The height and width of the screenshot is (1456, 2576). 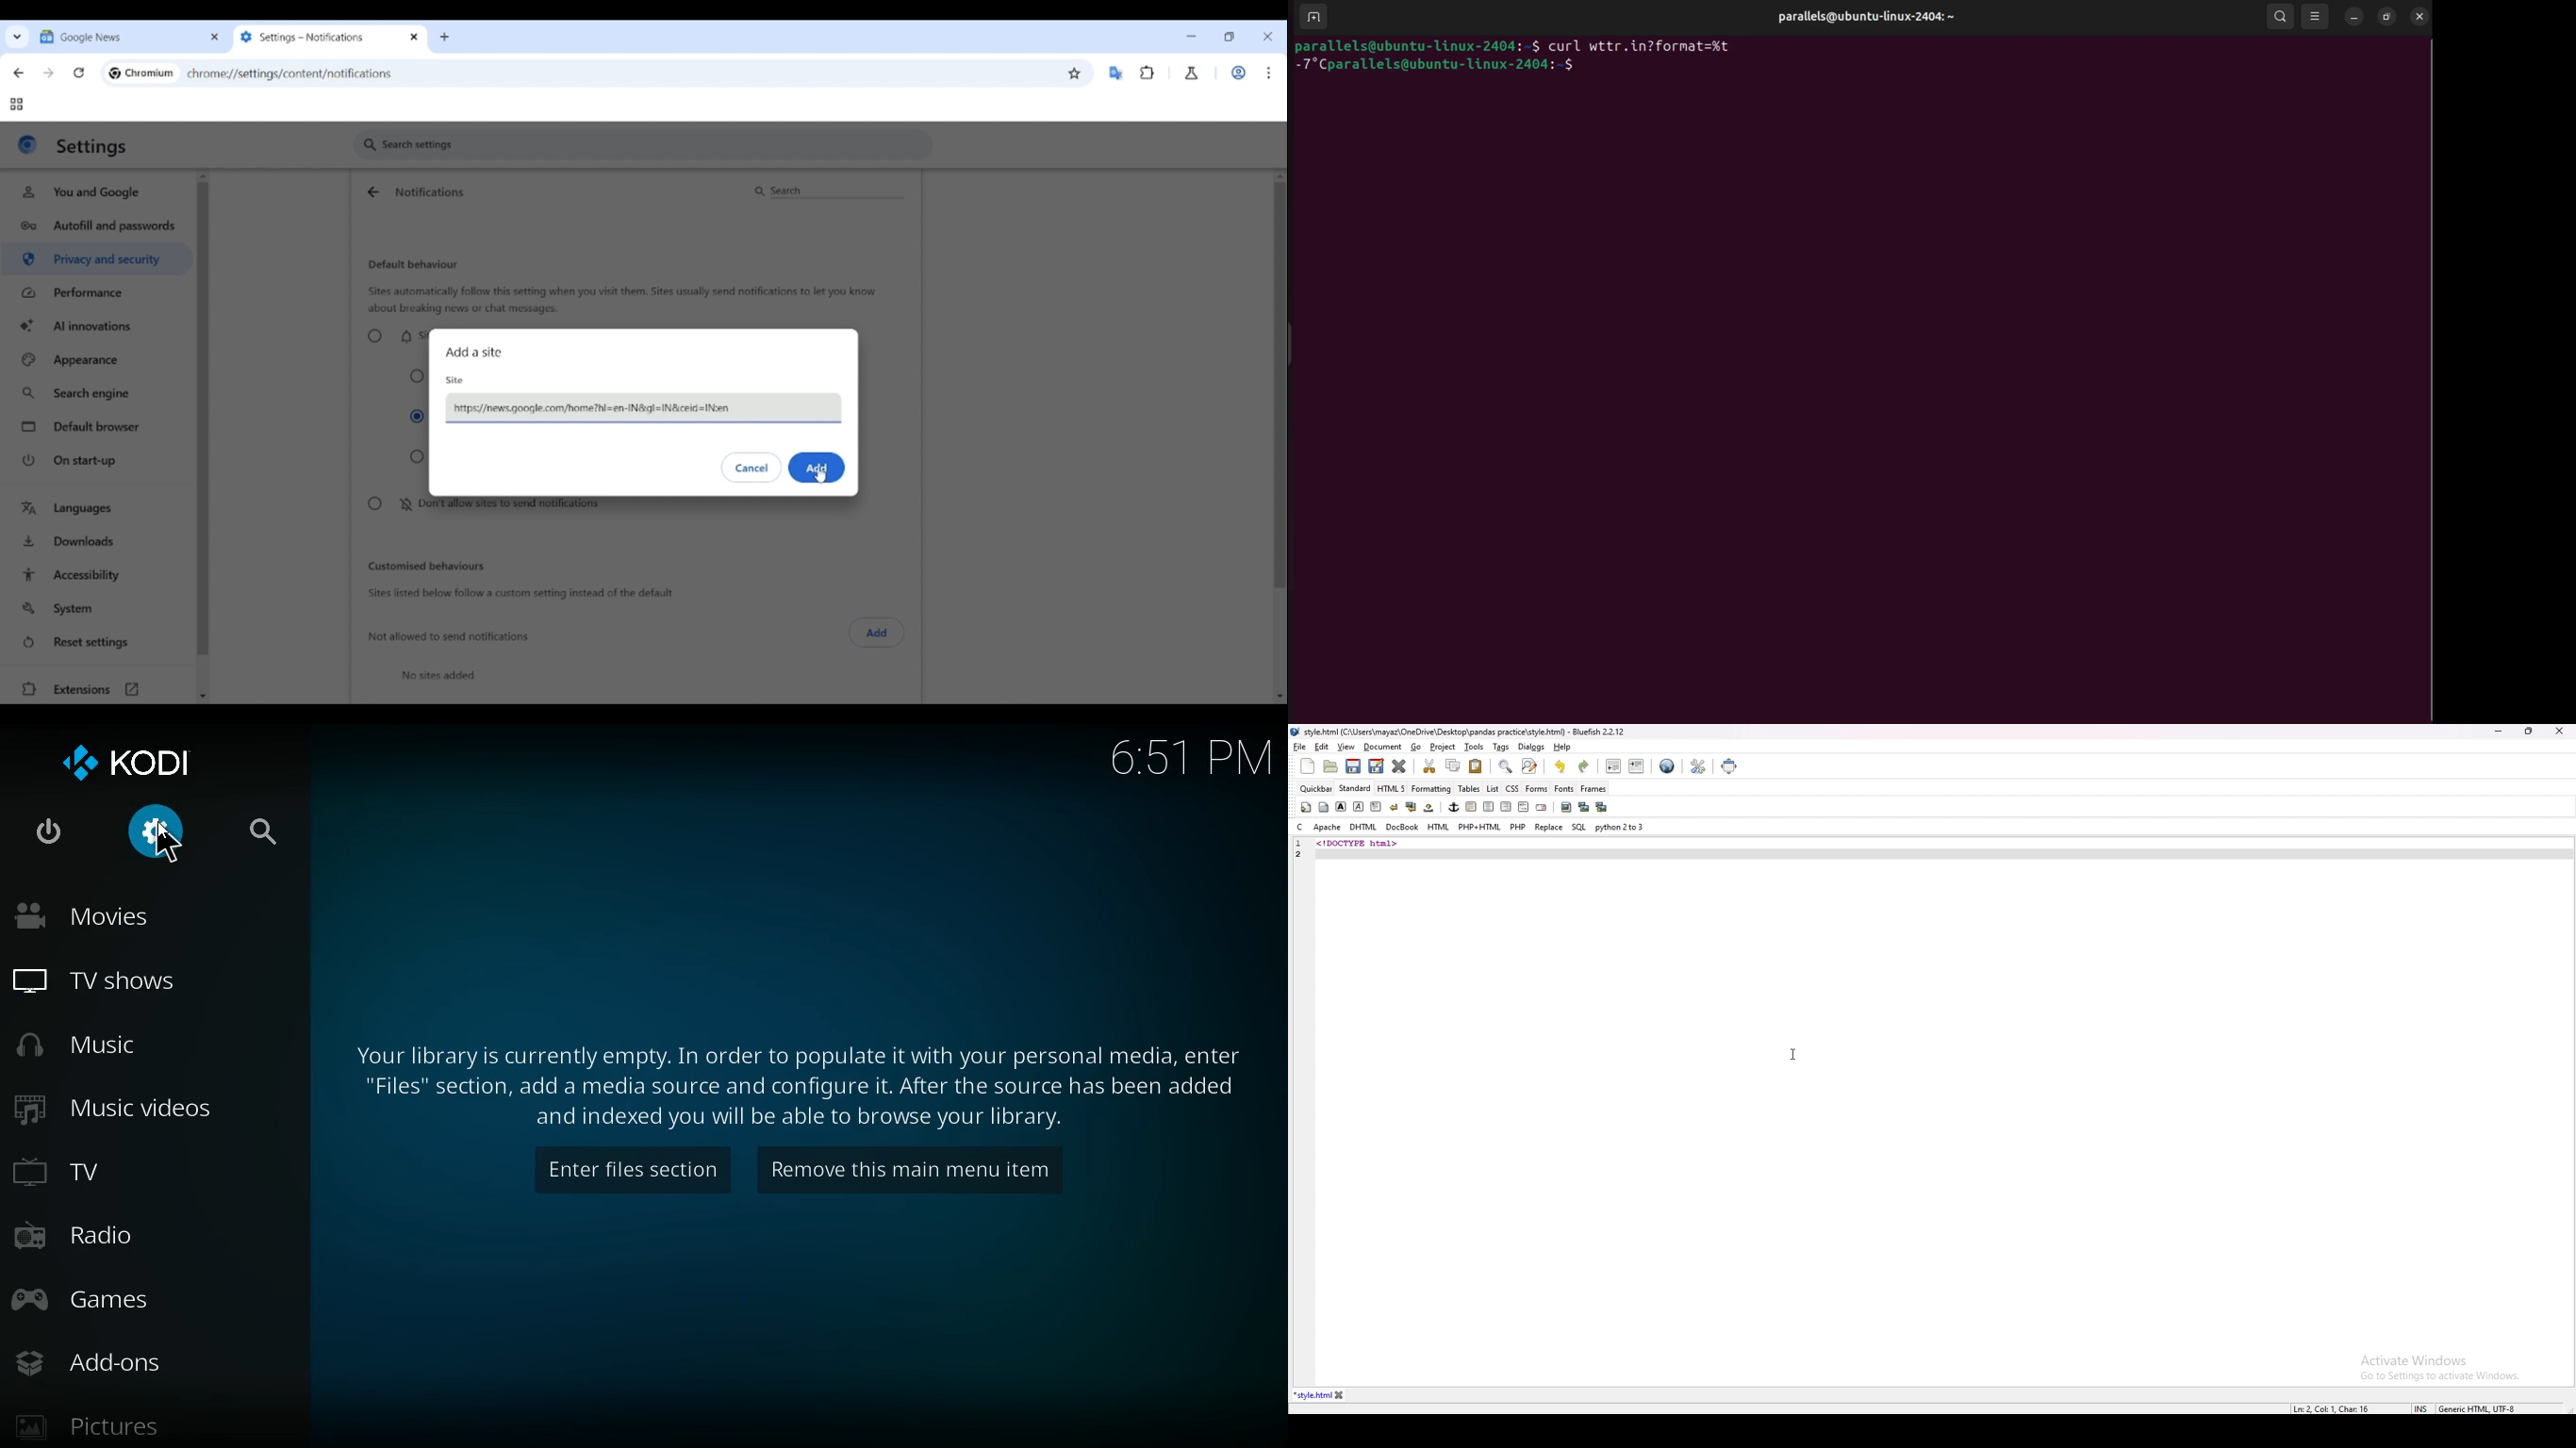 What do you see at coordinates (450, 637) in the screenshot?
I see `Not allowed to send notifications` at bounding box center [450, 637].